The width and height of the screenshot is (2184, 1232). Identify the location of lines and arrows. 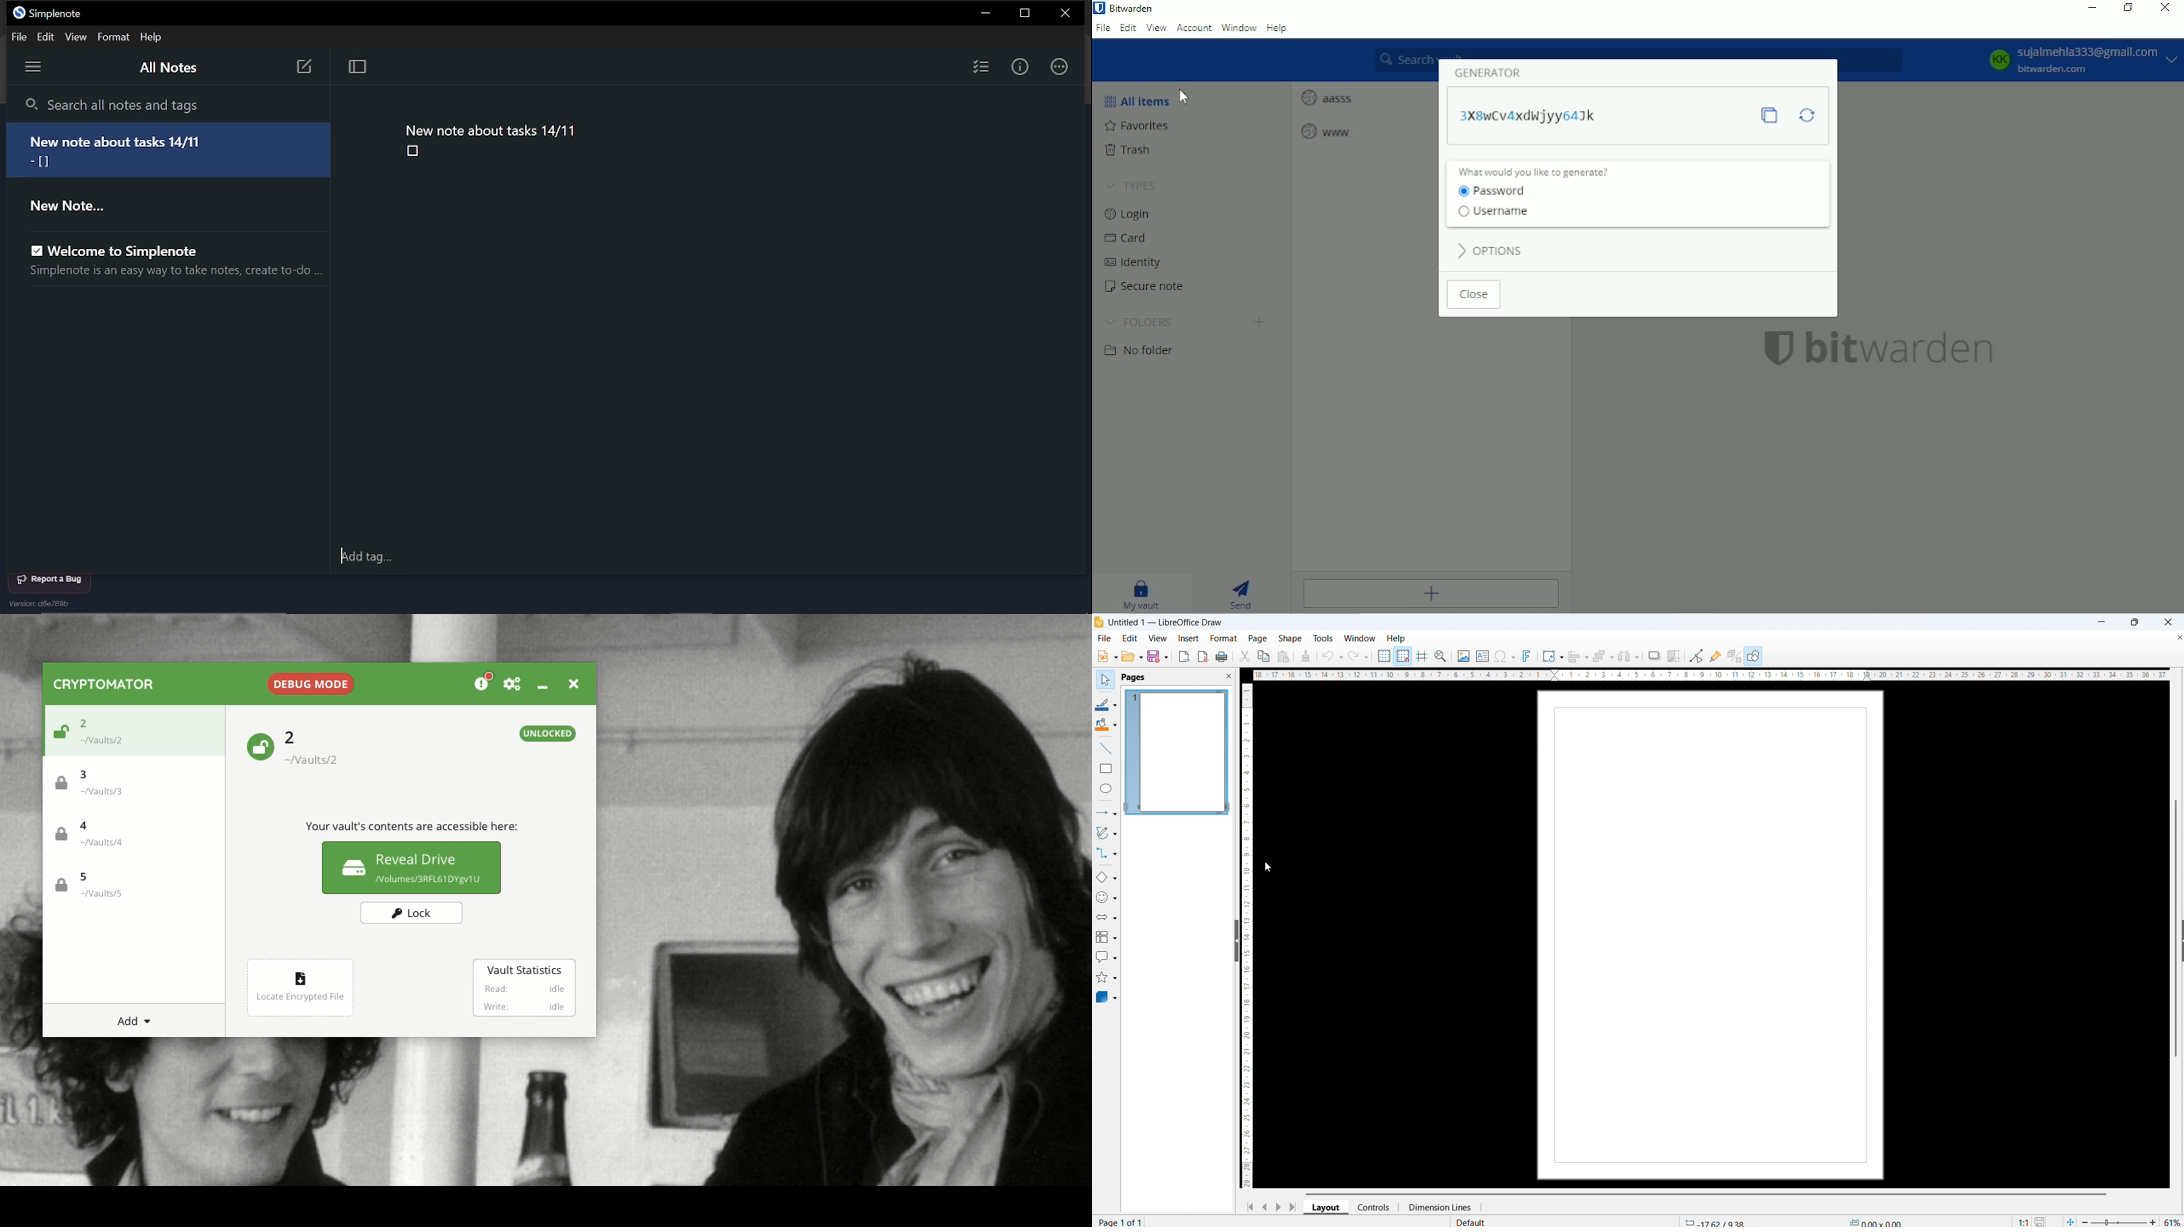
(1106, 813).